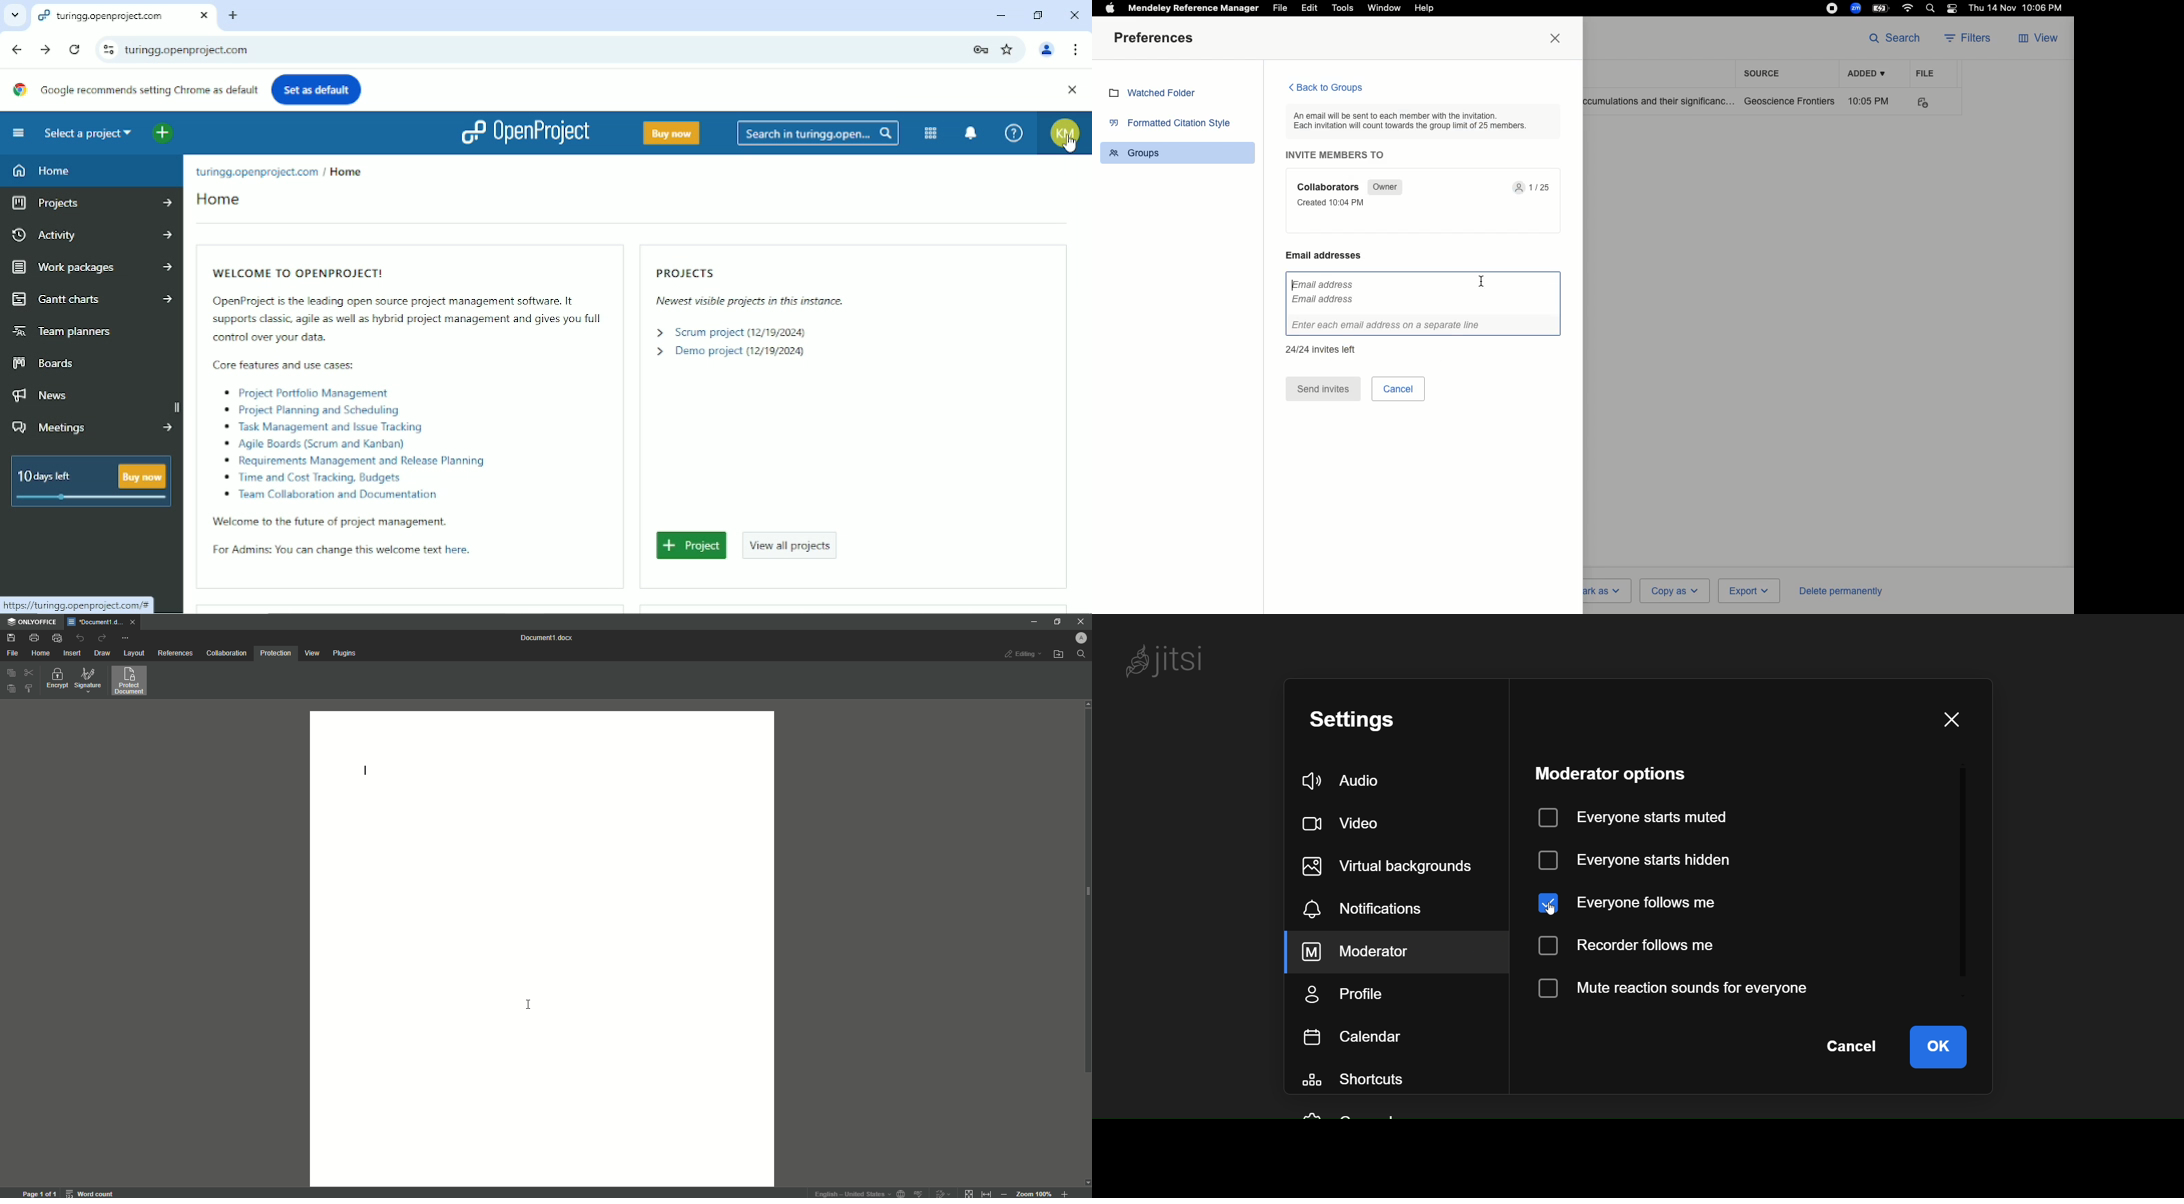 The height and width of the screenshot is (1204, 2184). Describe the element at coordinates (1383, 8) in the screenshot. I see `Window` at that location.